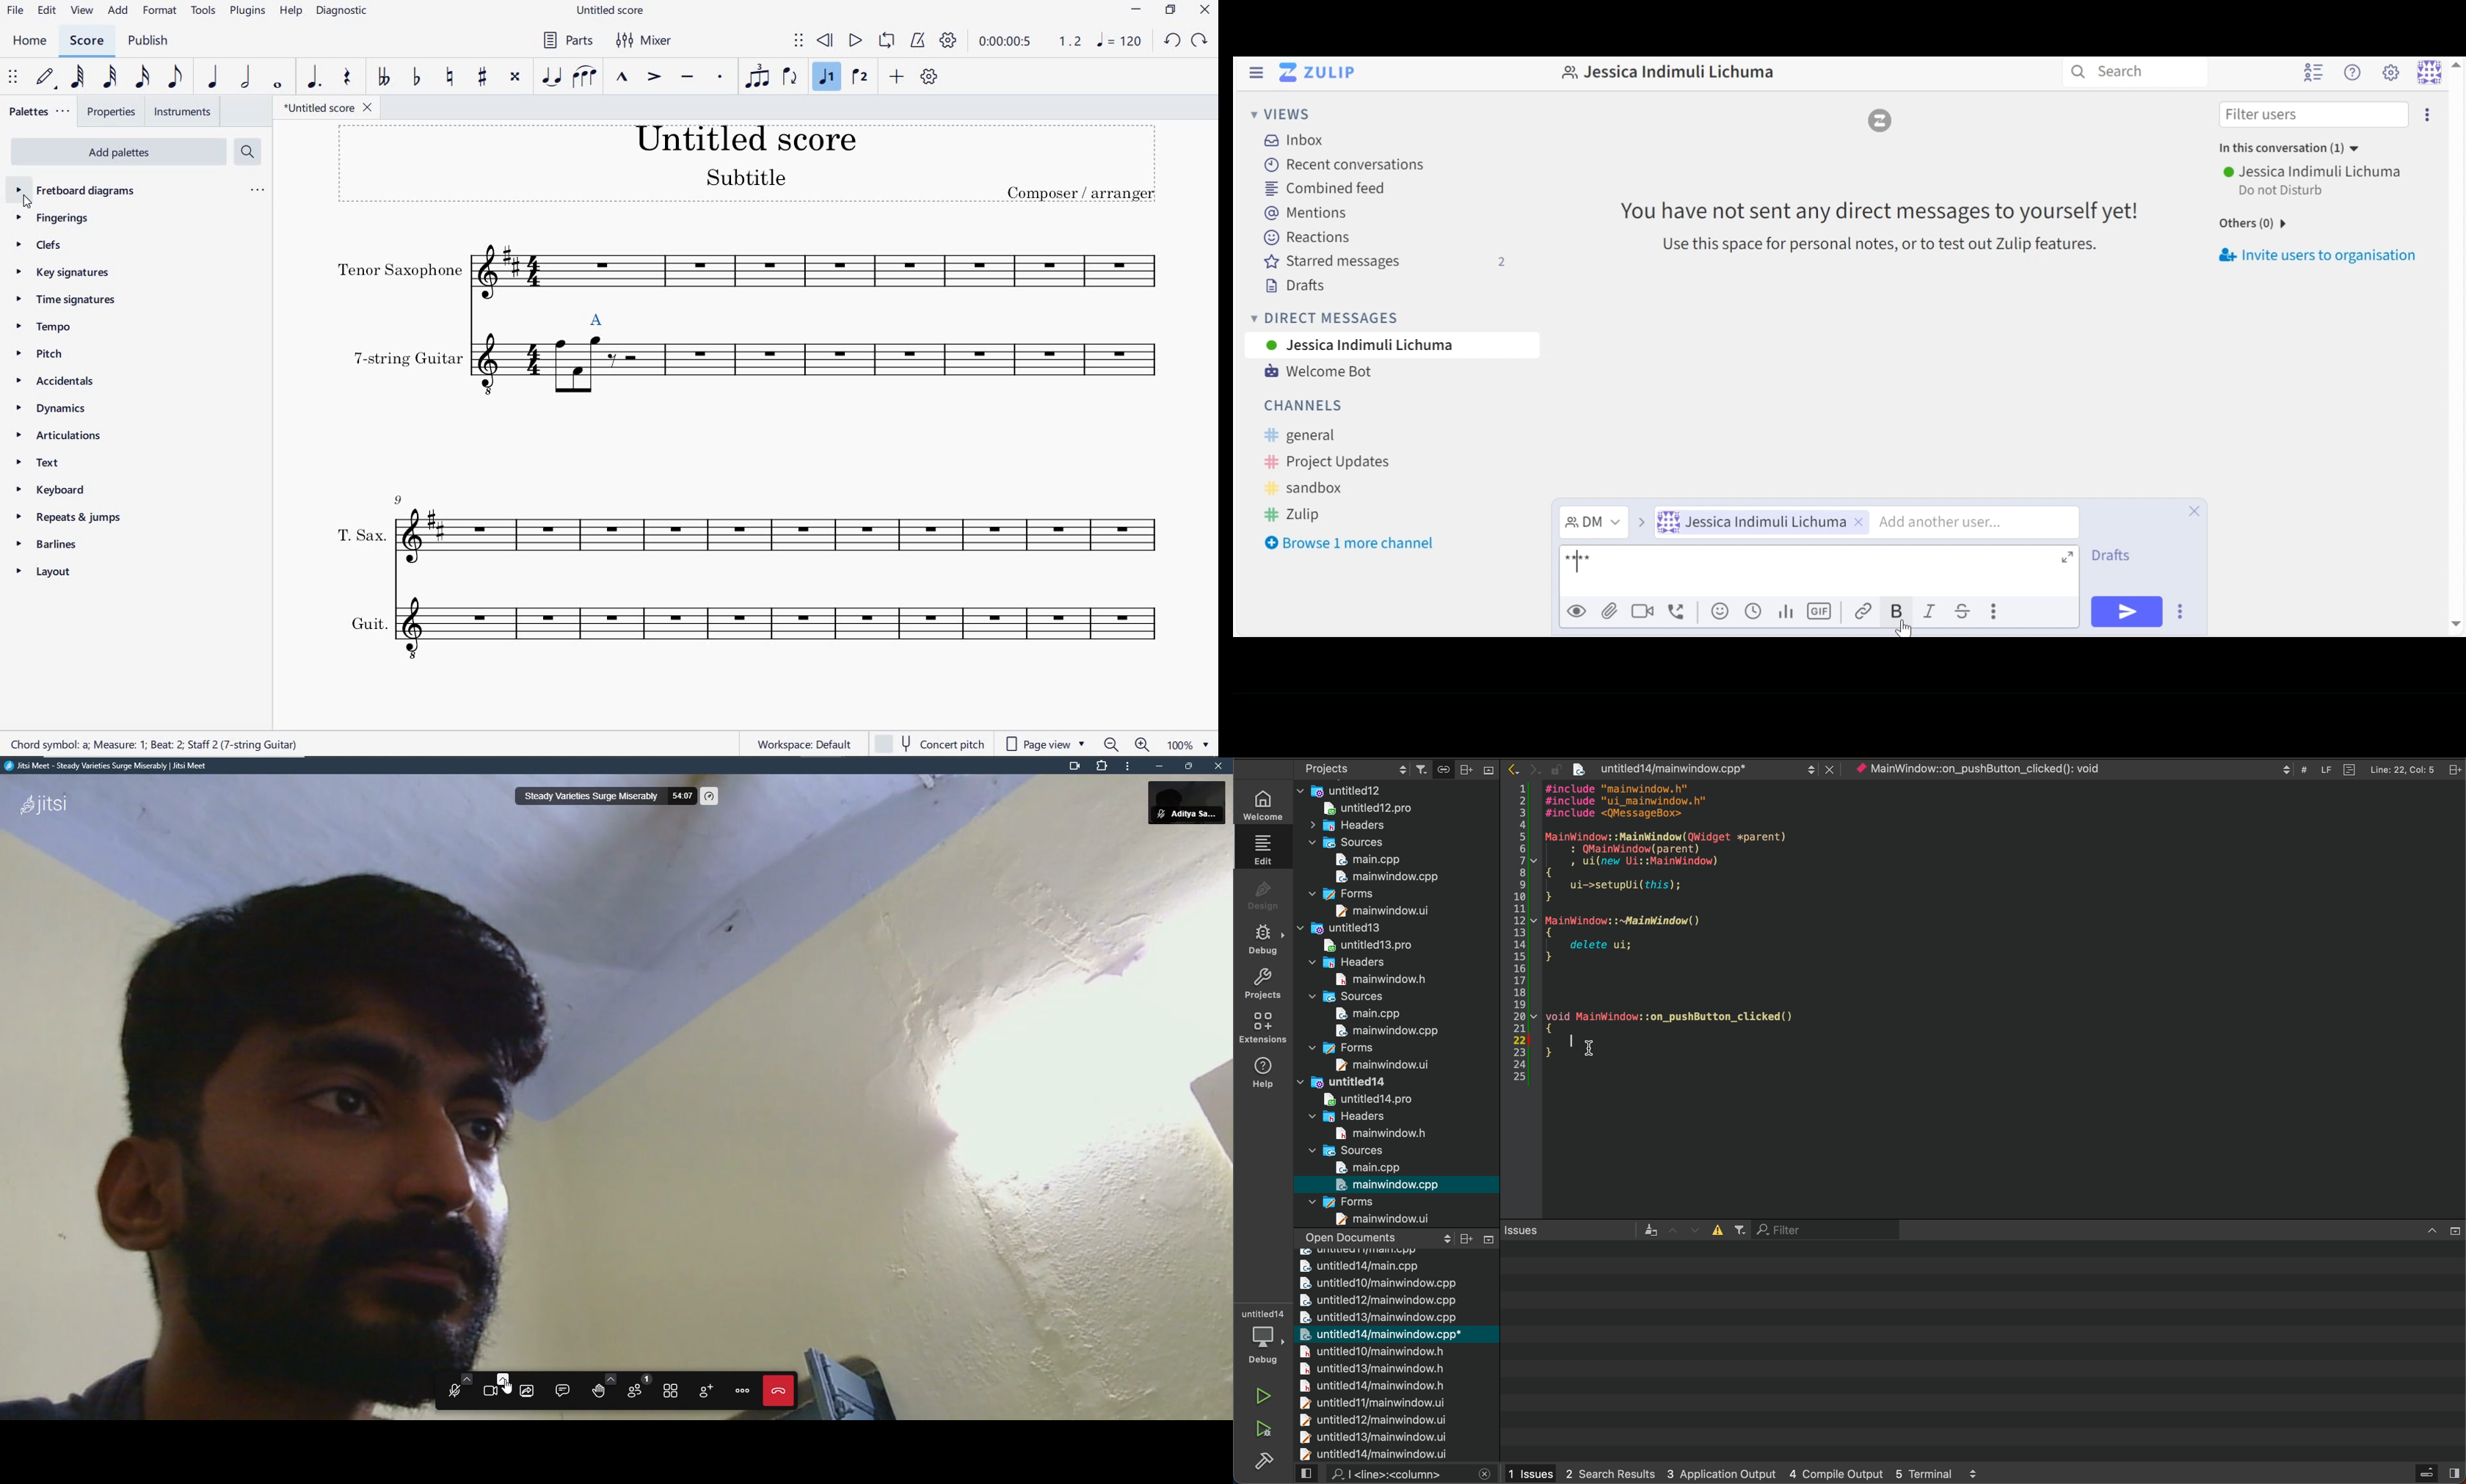  Describe the element at coordinates (2323, 258) in the screenshot. I see `Invite users to organisation` at that location.